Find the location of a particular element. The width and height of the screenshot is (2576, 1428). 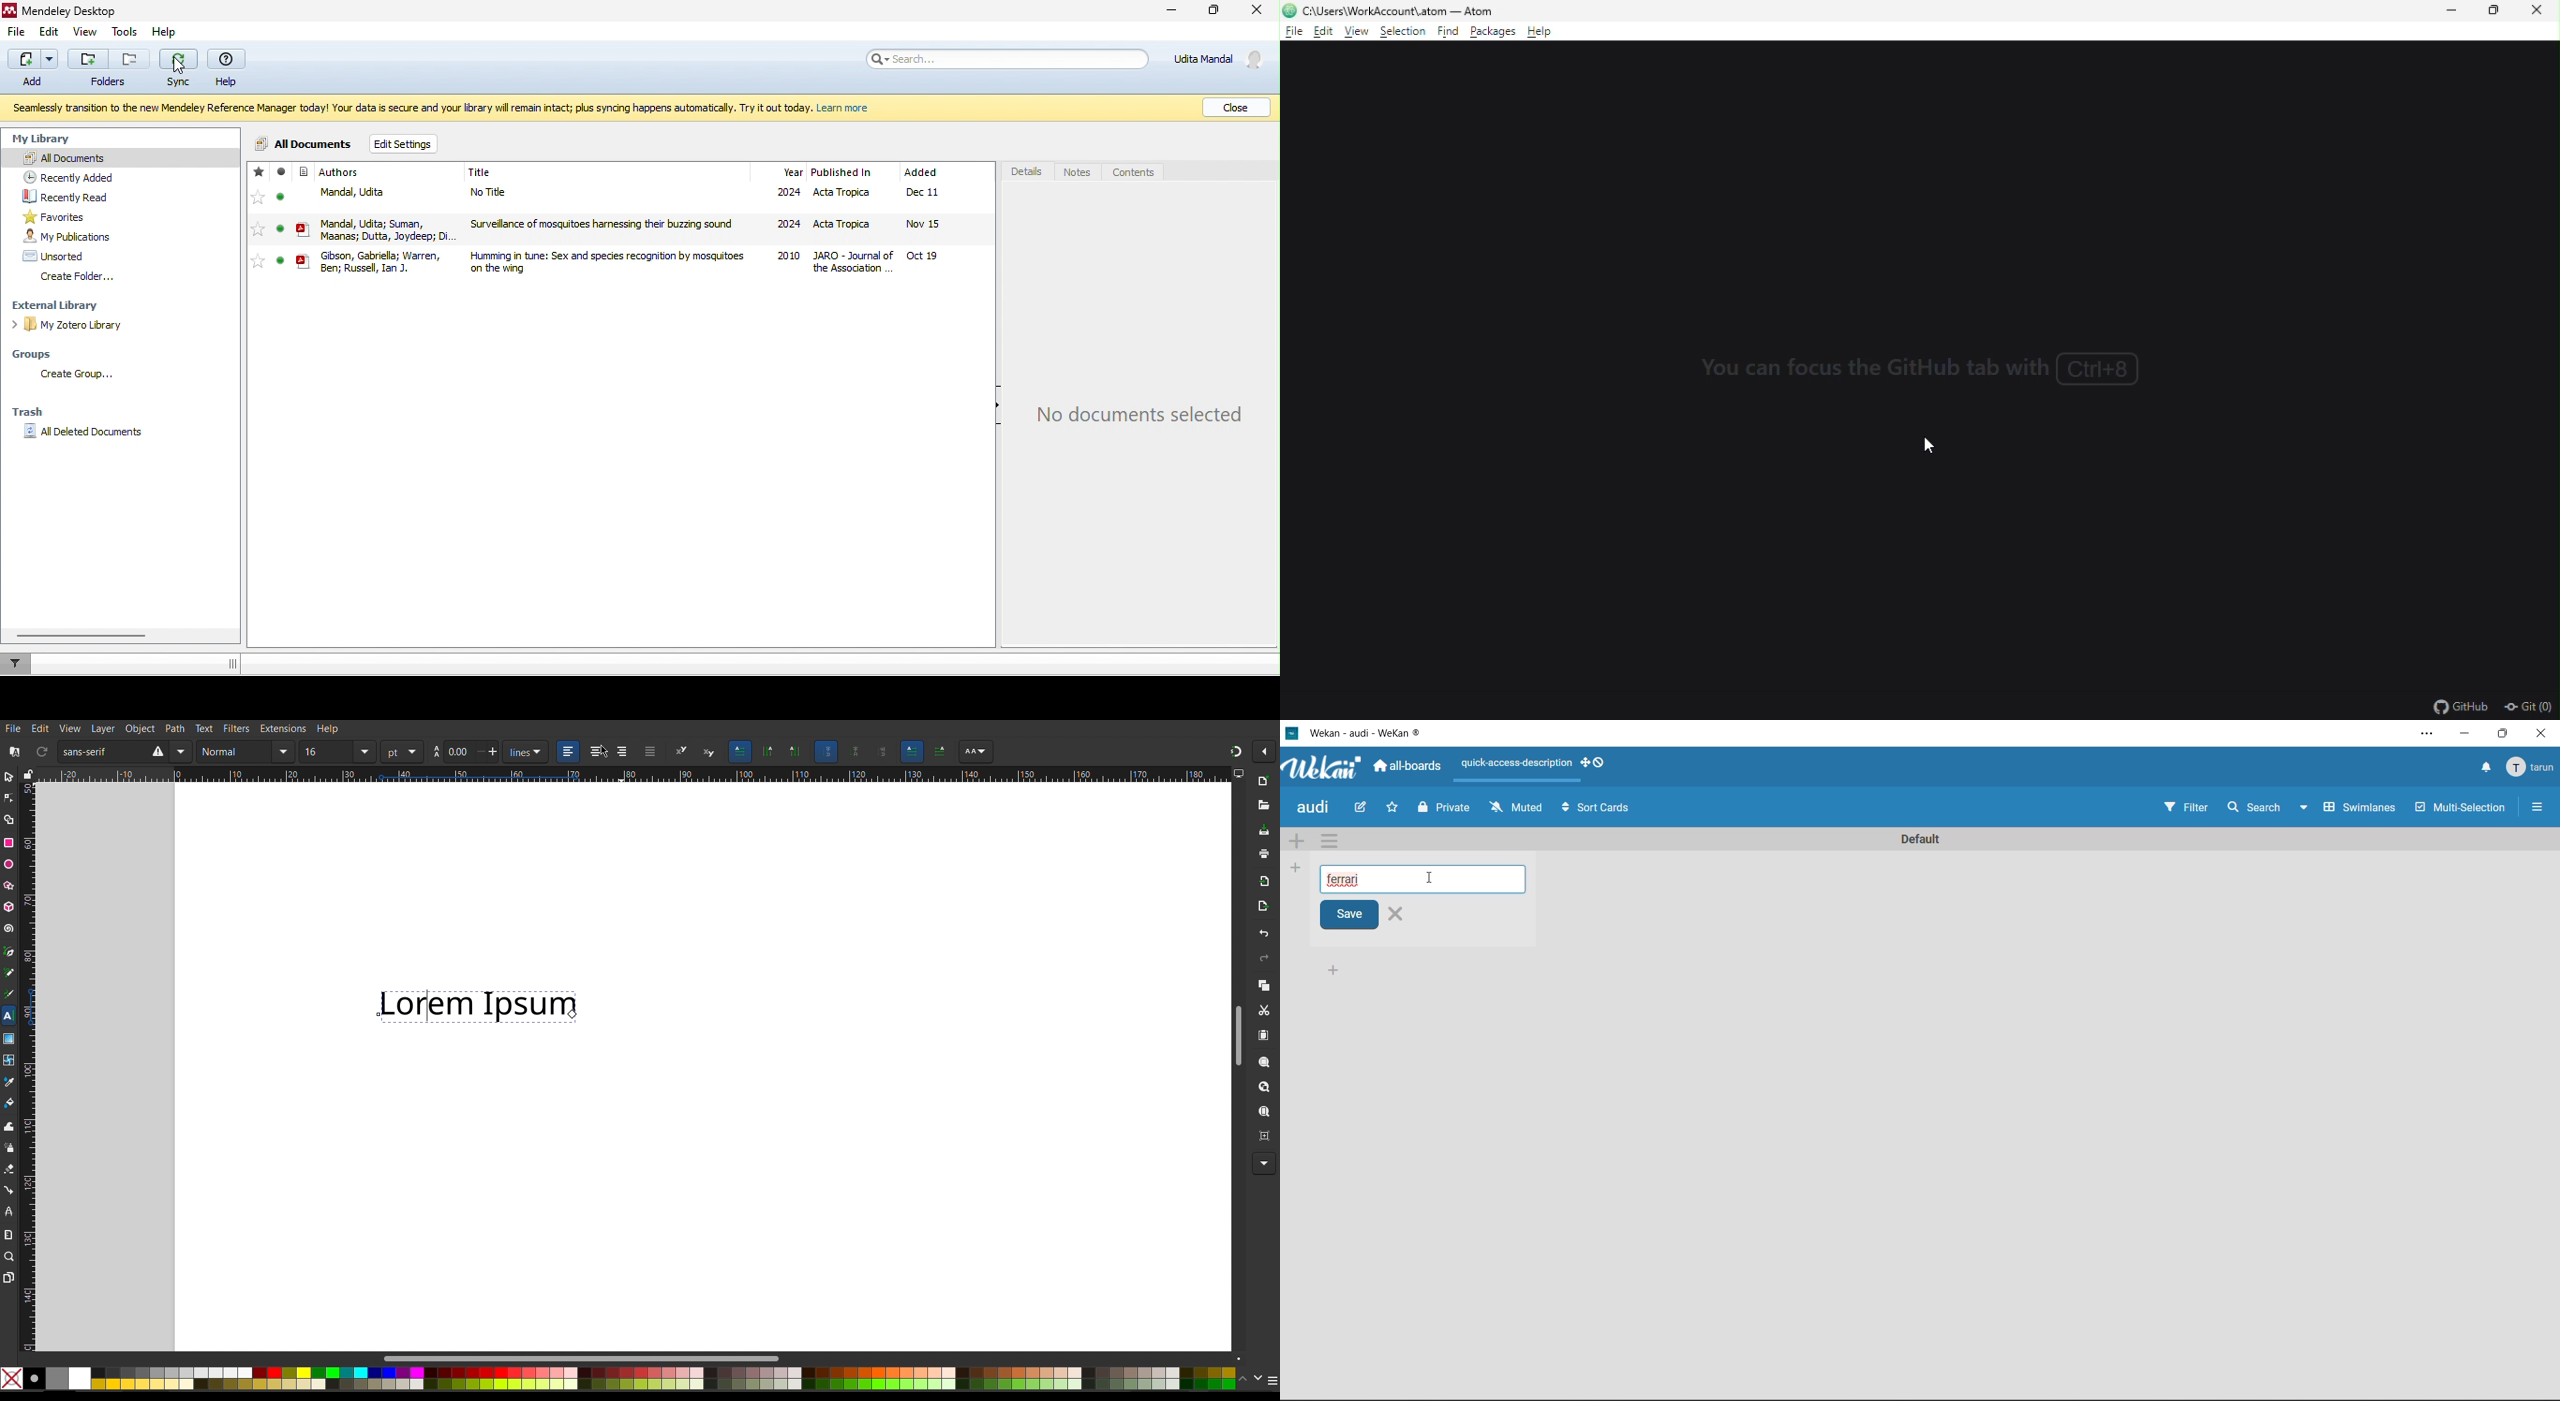

all documents is located at coordinates (302, 143).